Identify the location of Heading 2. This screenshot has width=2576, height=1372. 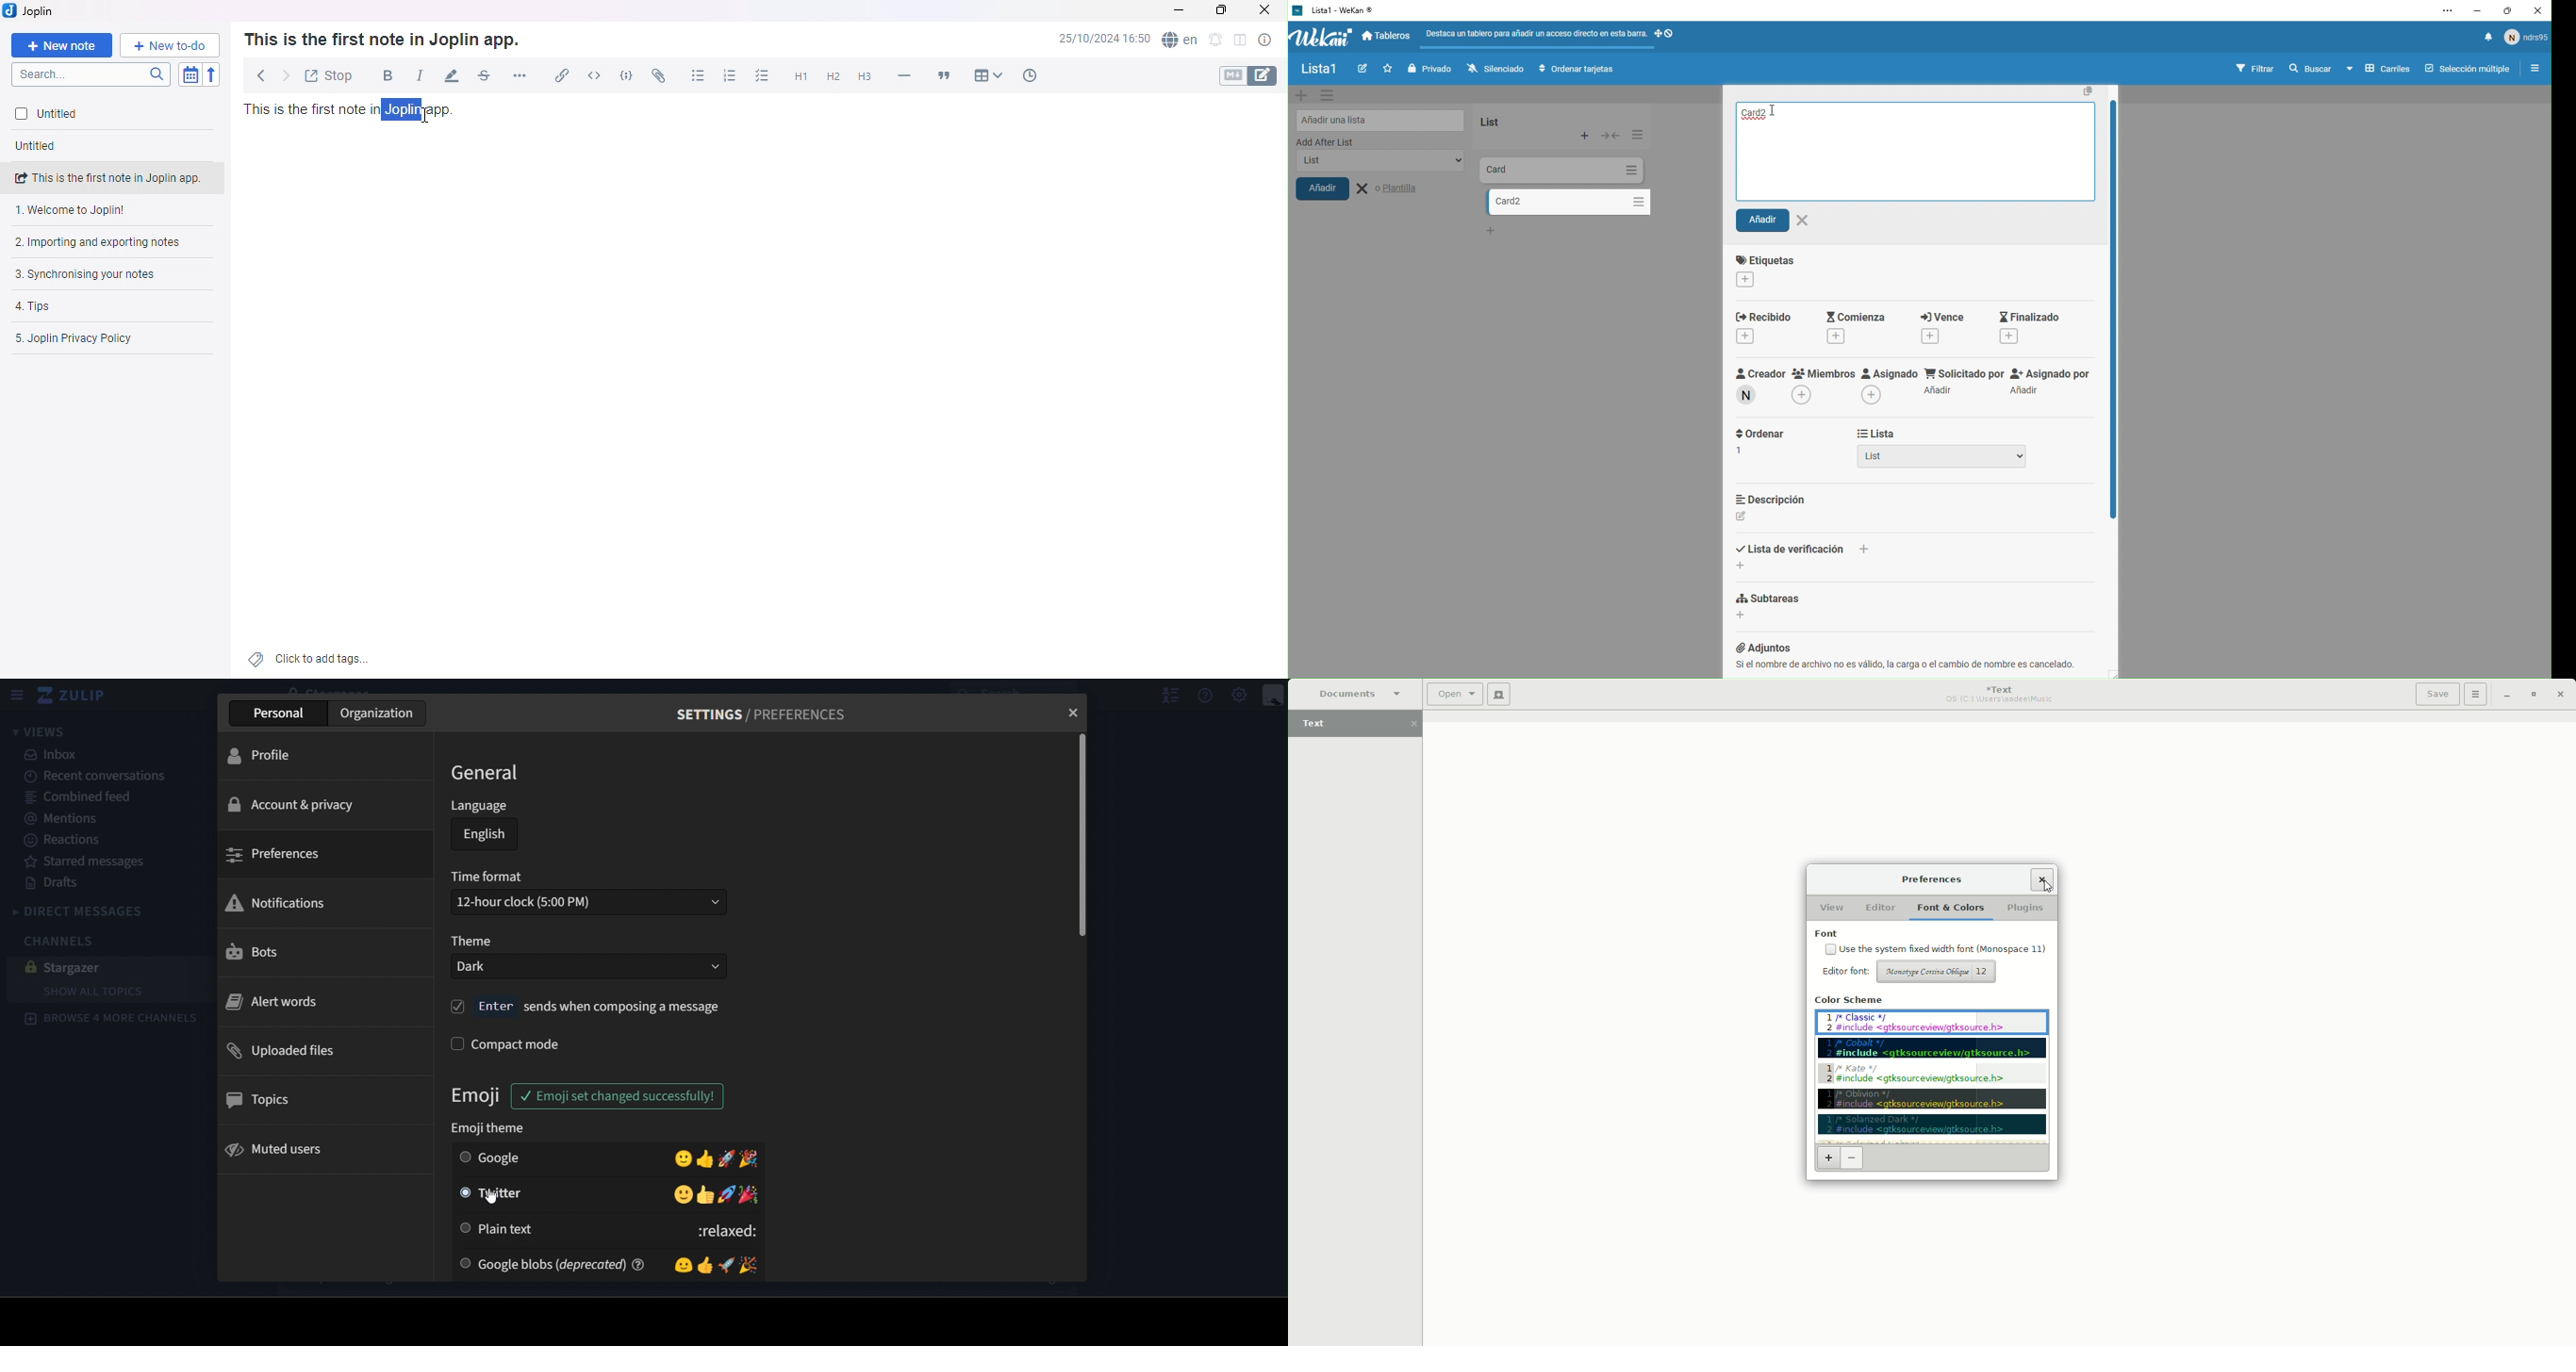
(833, 78).